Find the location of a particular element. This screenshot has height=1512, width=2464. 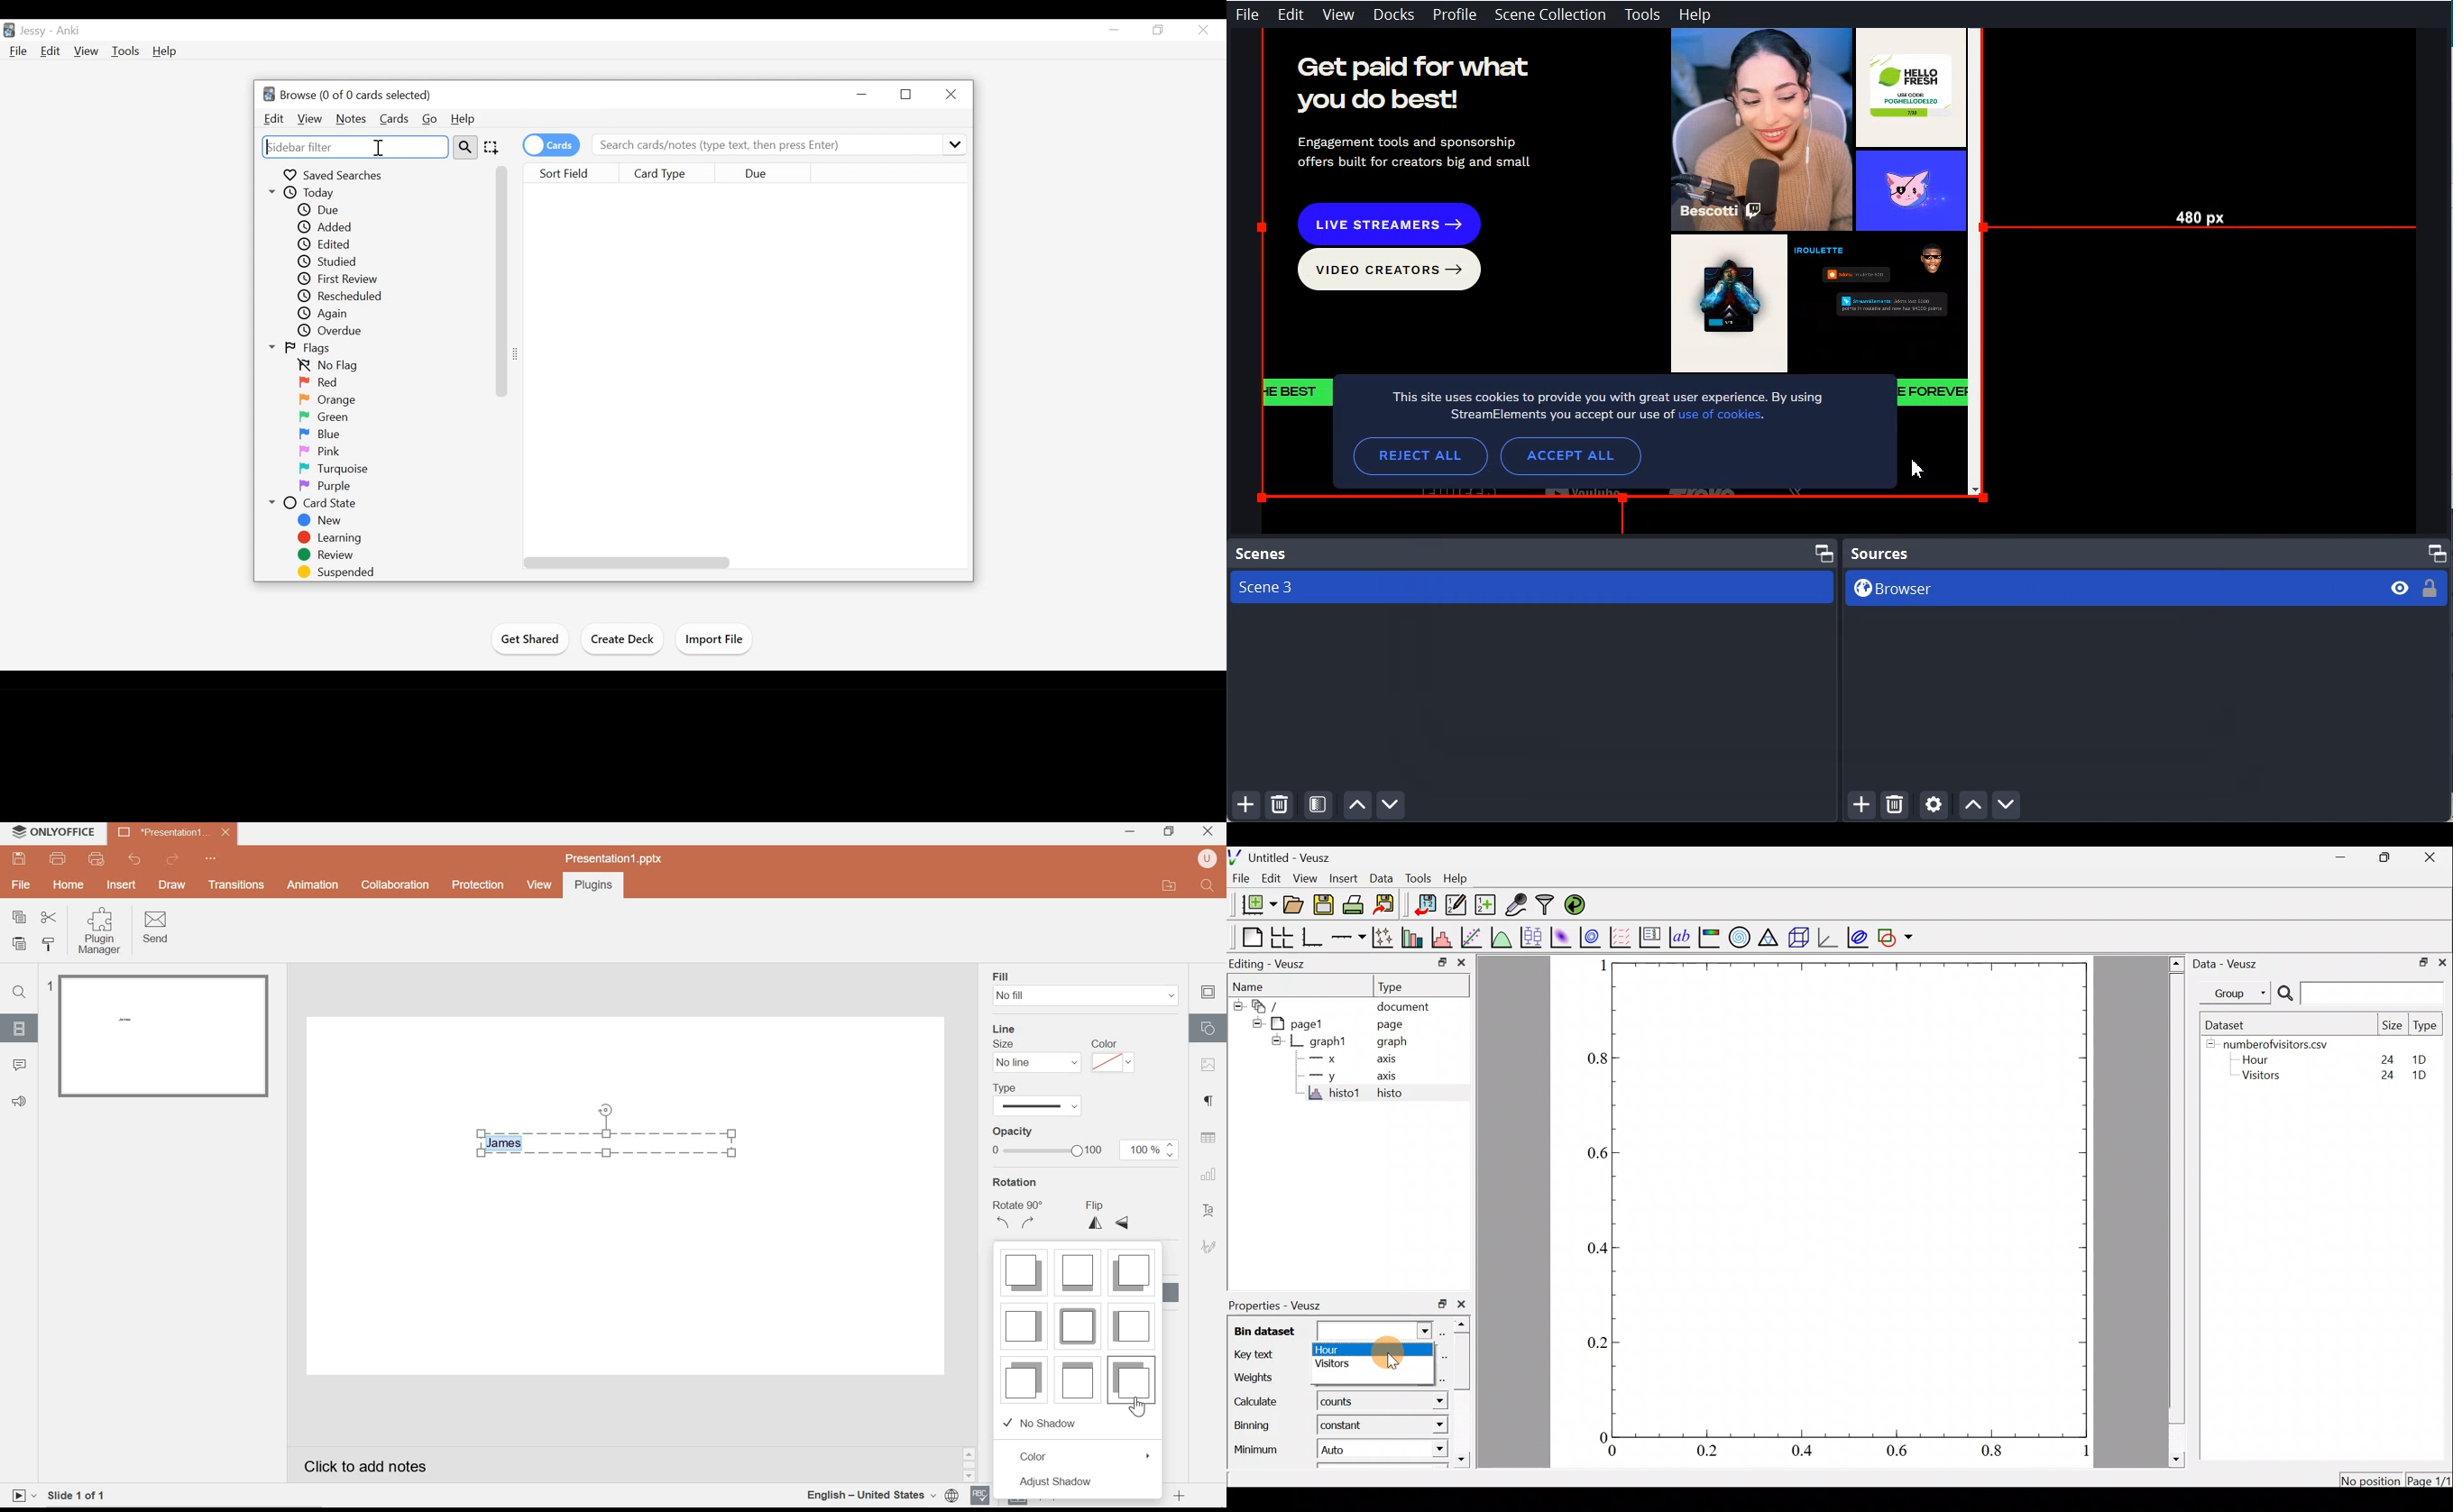

minimize is located at coordinates (1130, 832).